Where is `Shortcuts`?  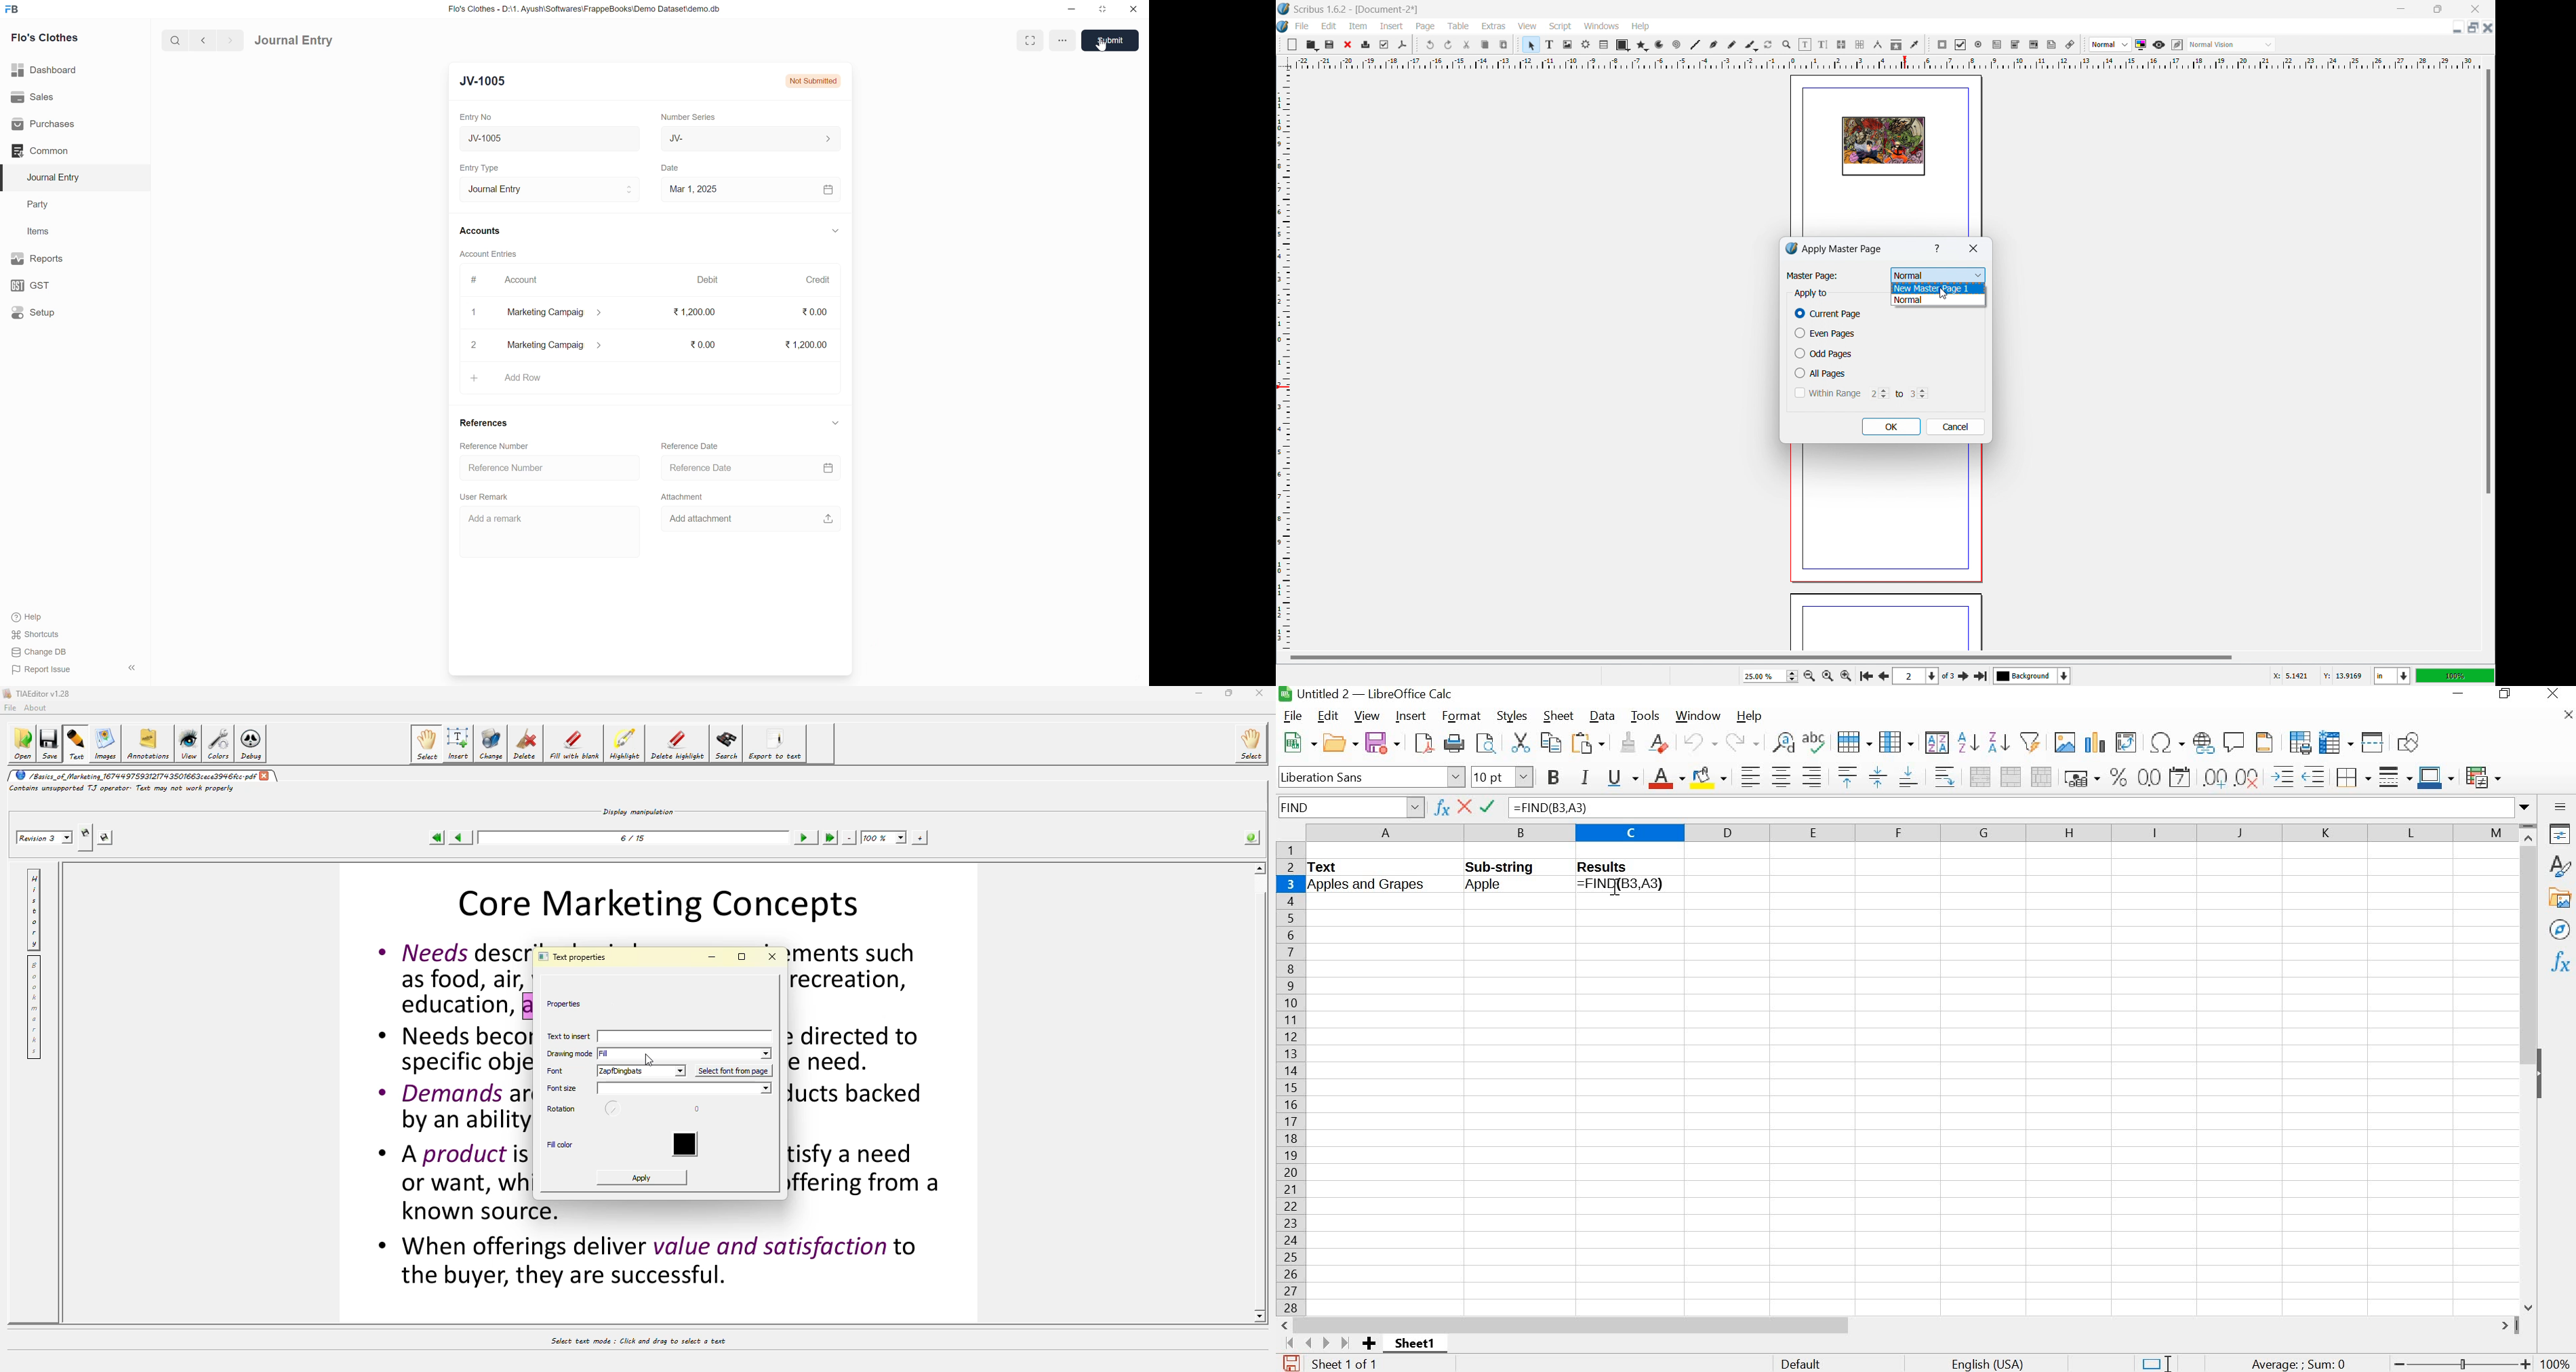
Shortcuts is located at coordinates (39, 634).